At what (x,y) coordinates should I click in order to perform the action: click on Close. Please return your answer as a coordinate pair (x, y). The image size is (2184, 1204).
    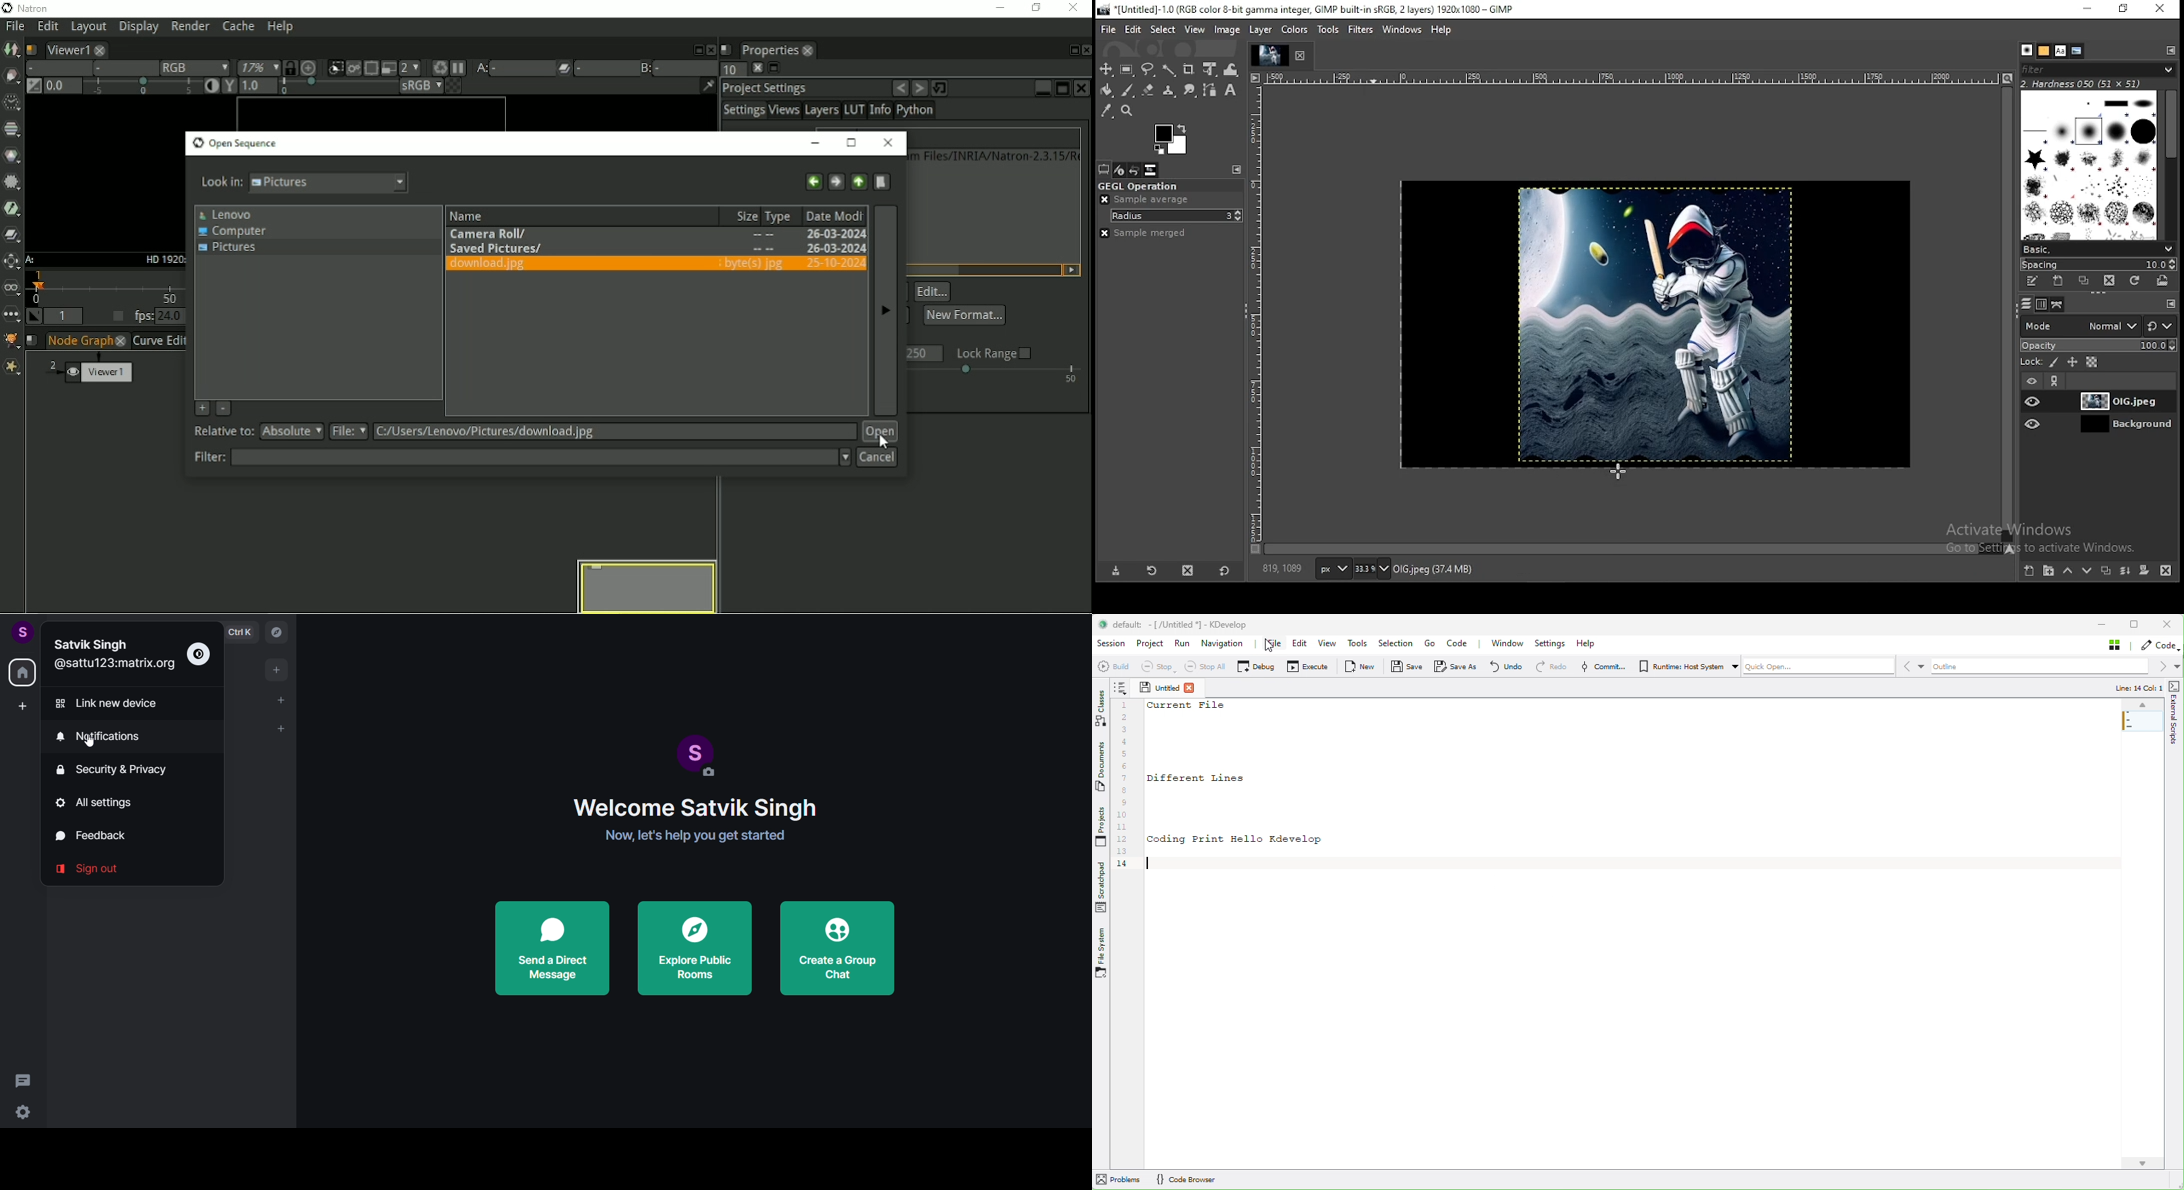
    Looking at the image, I should click on (2166, 625).